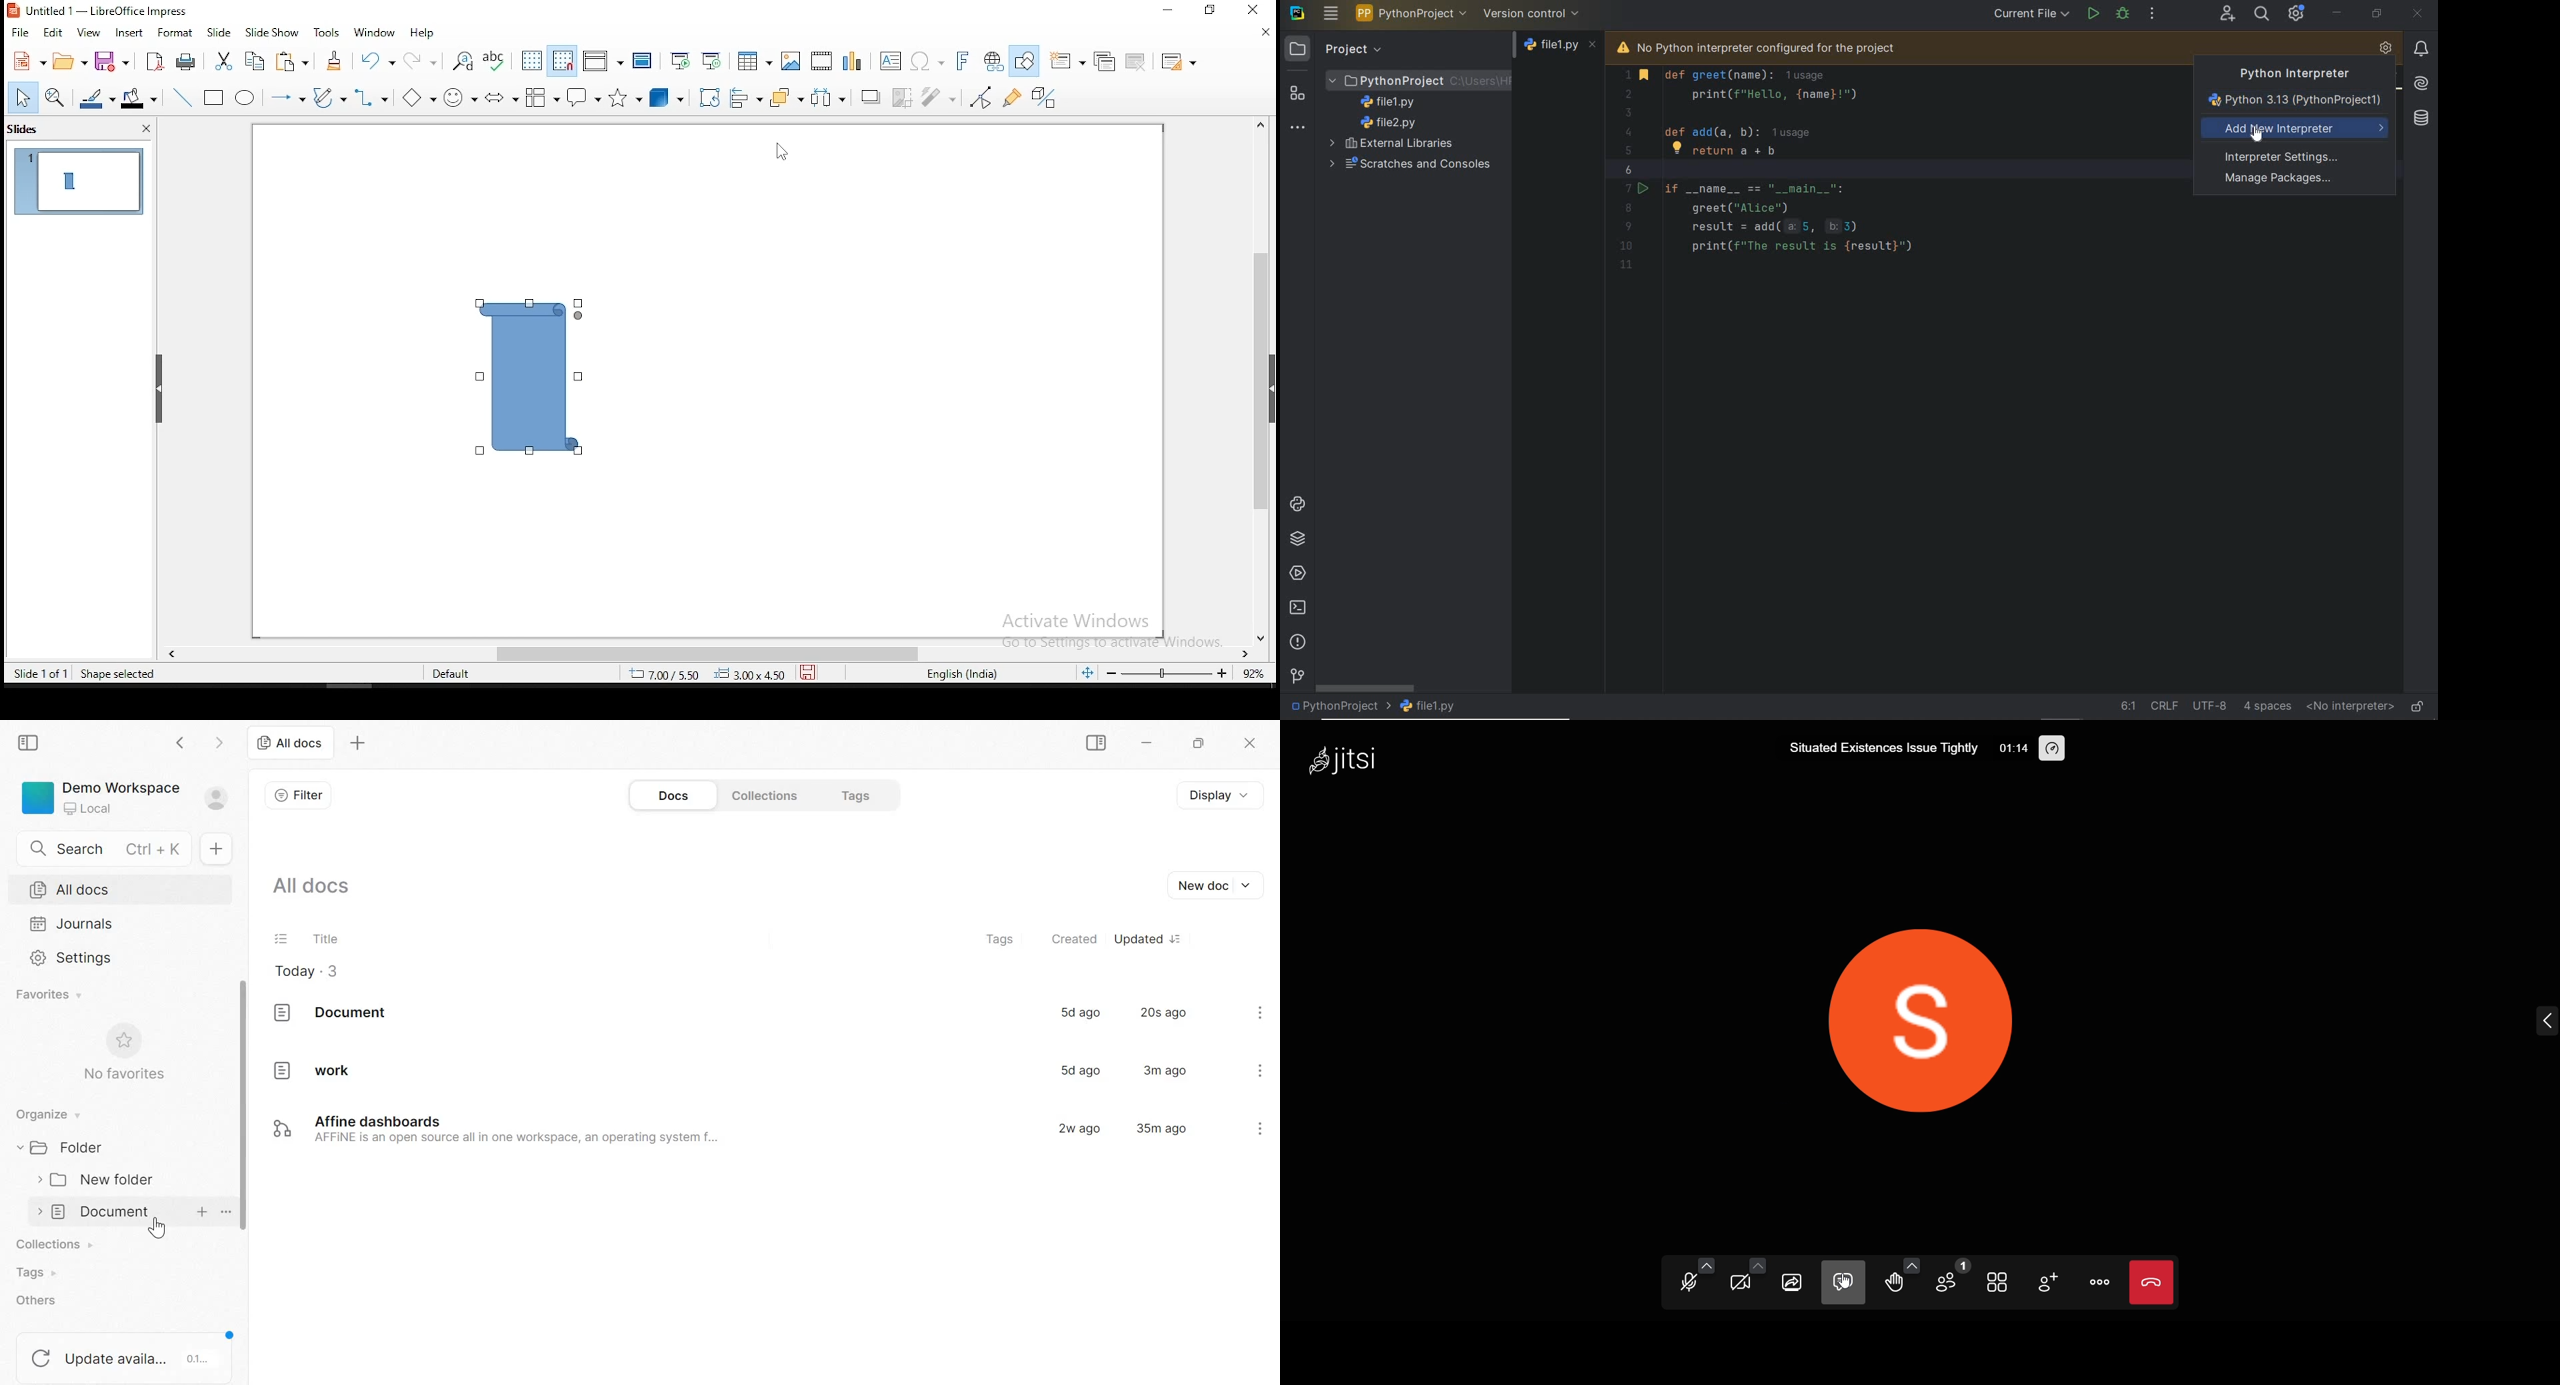 The width and height of the screenshot is (2576, 1400). I want to click on start from current slide, so click(714, 59).